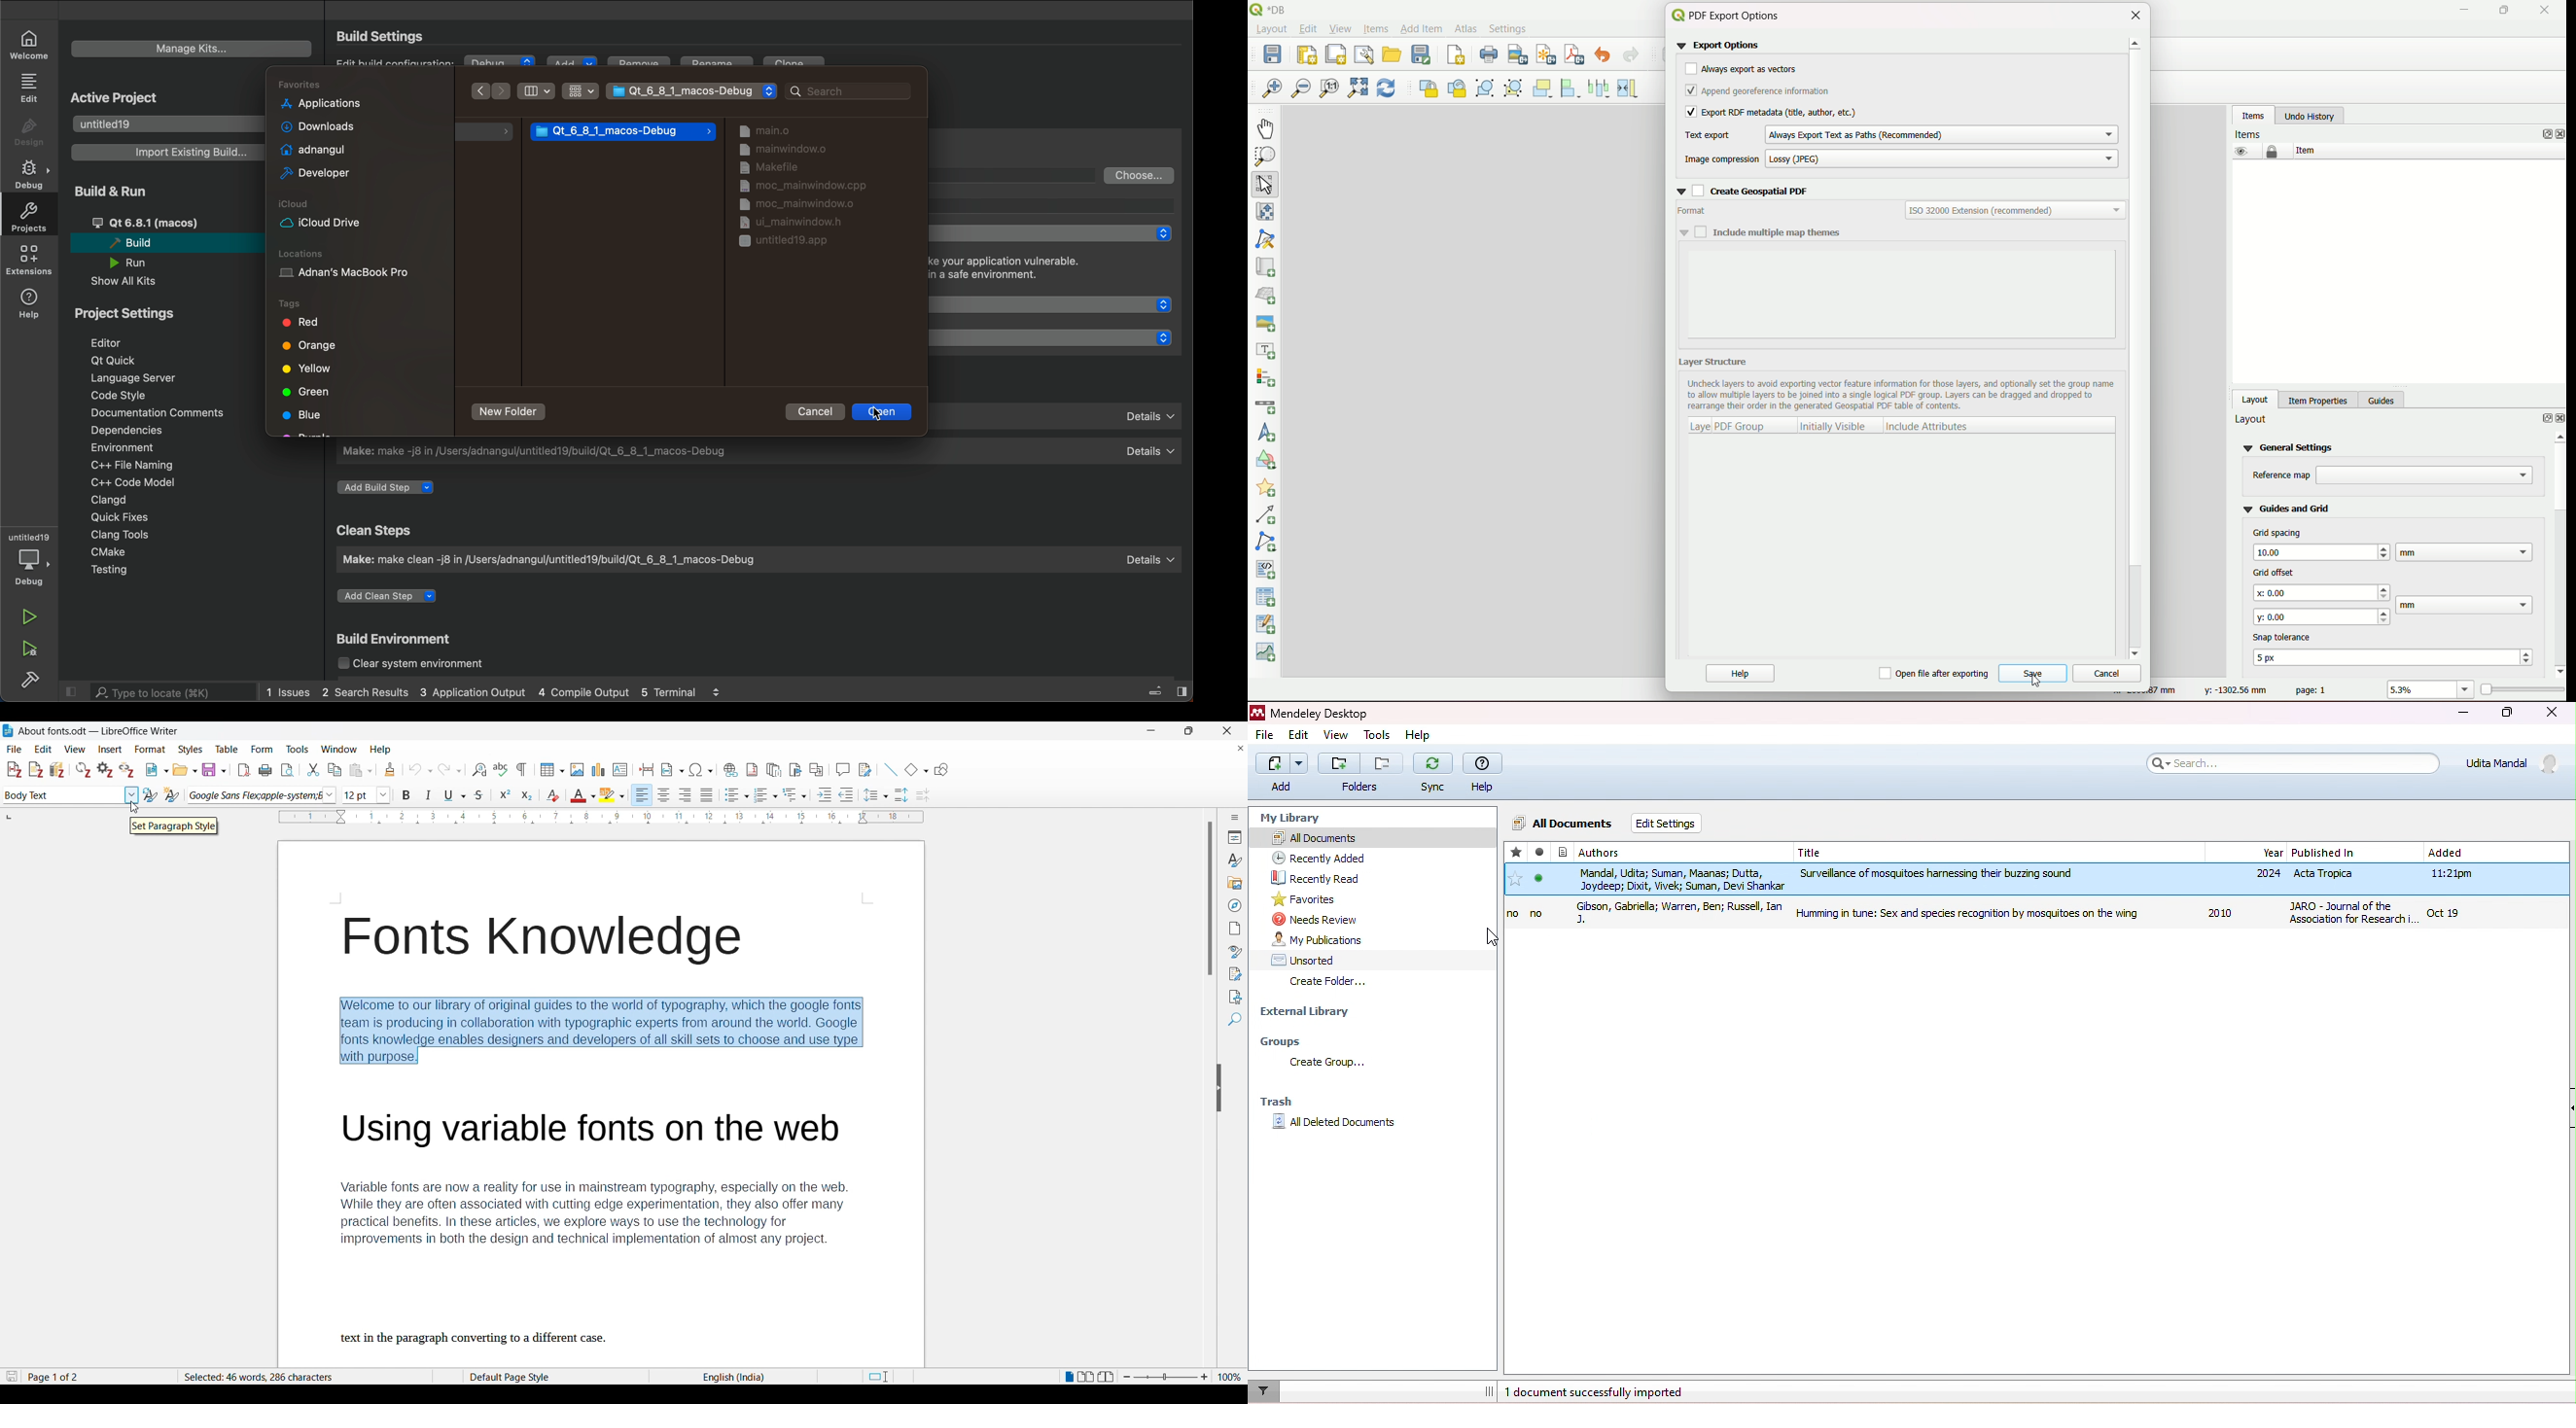 This screenshot has height=1428, width=2576. Describe the element at coordinates (1518, 853) in the screenshot. I see `favorite` at that location.